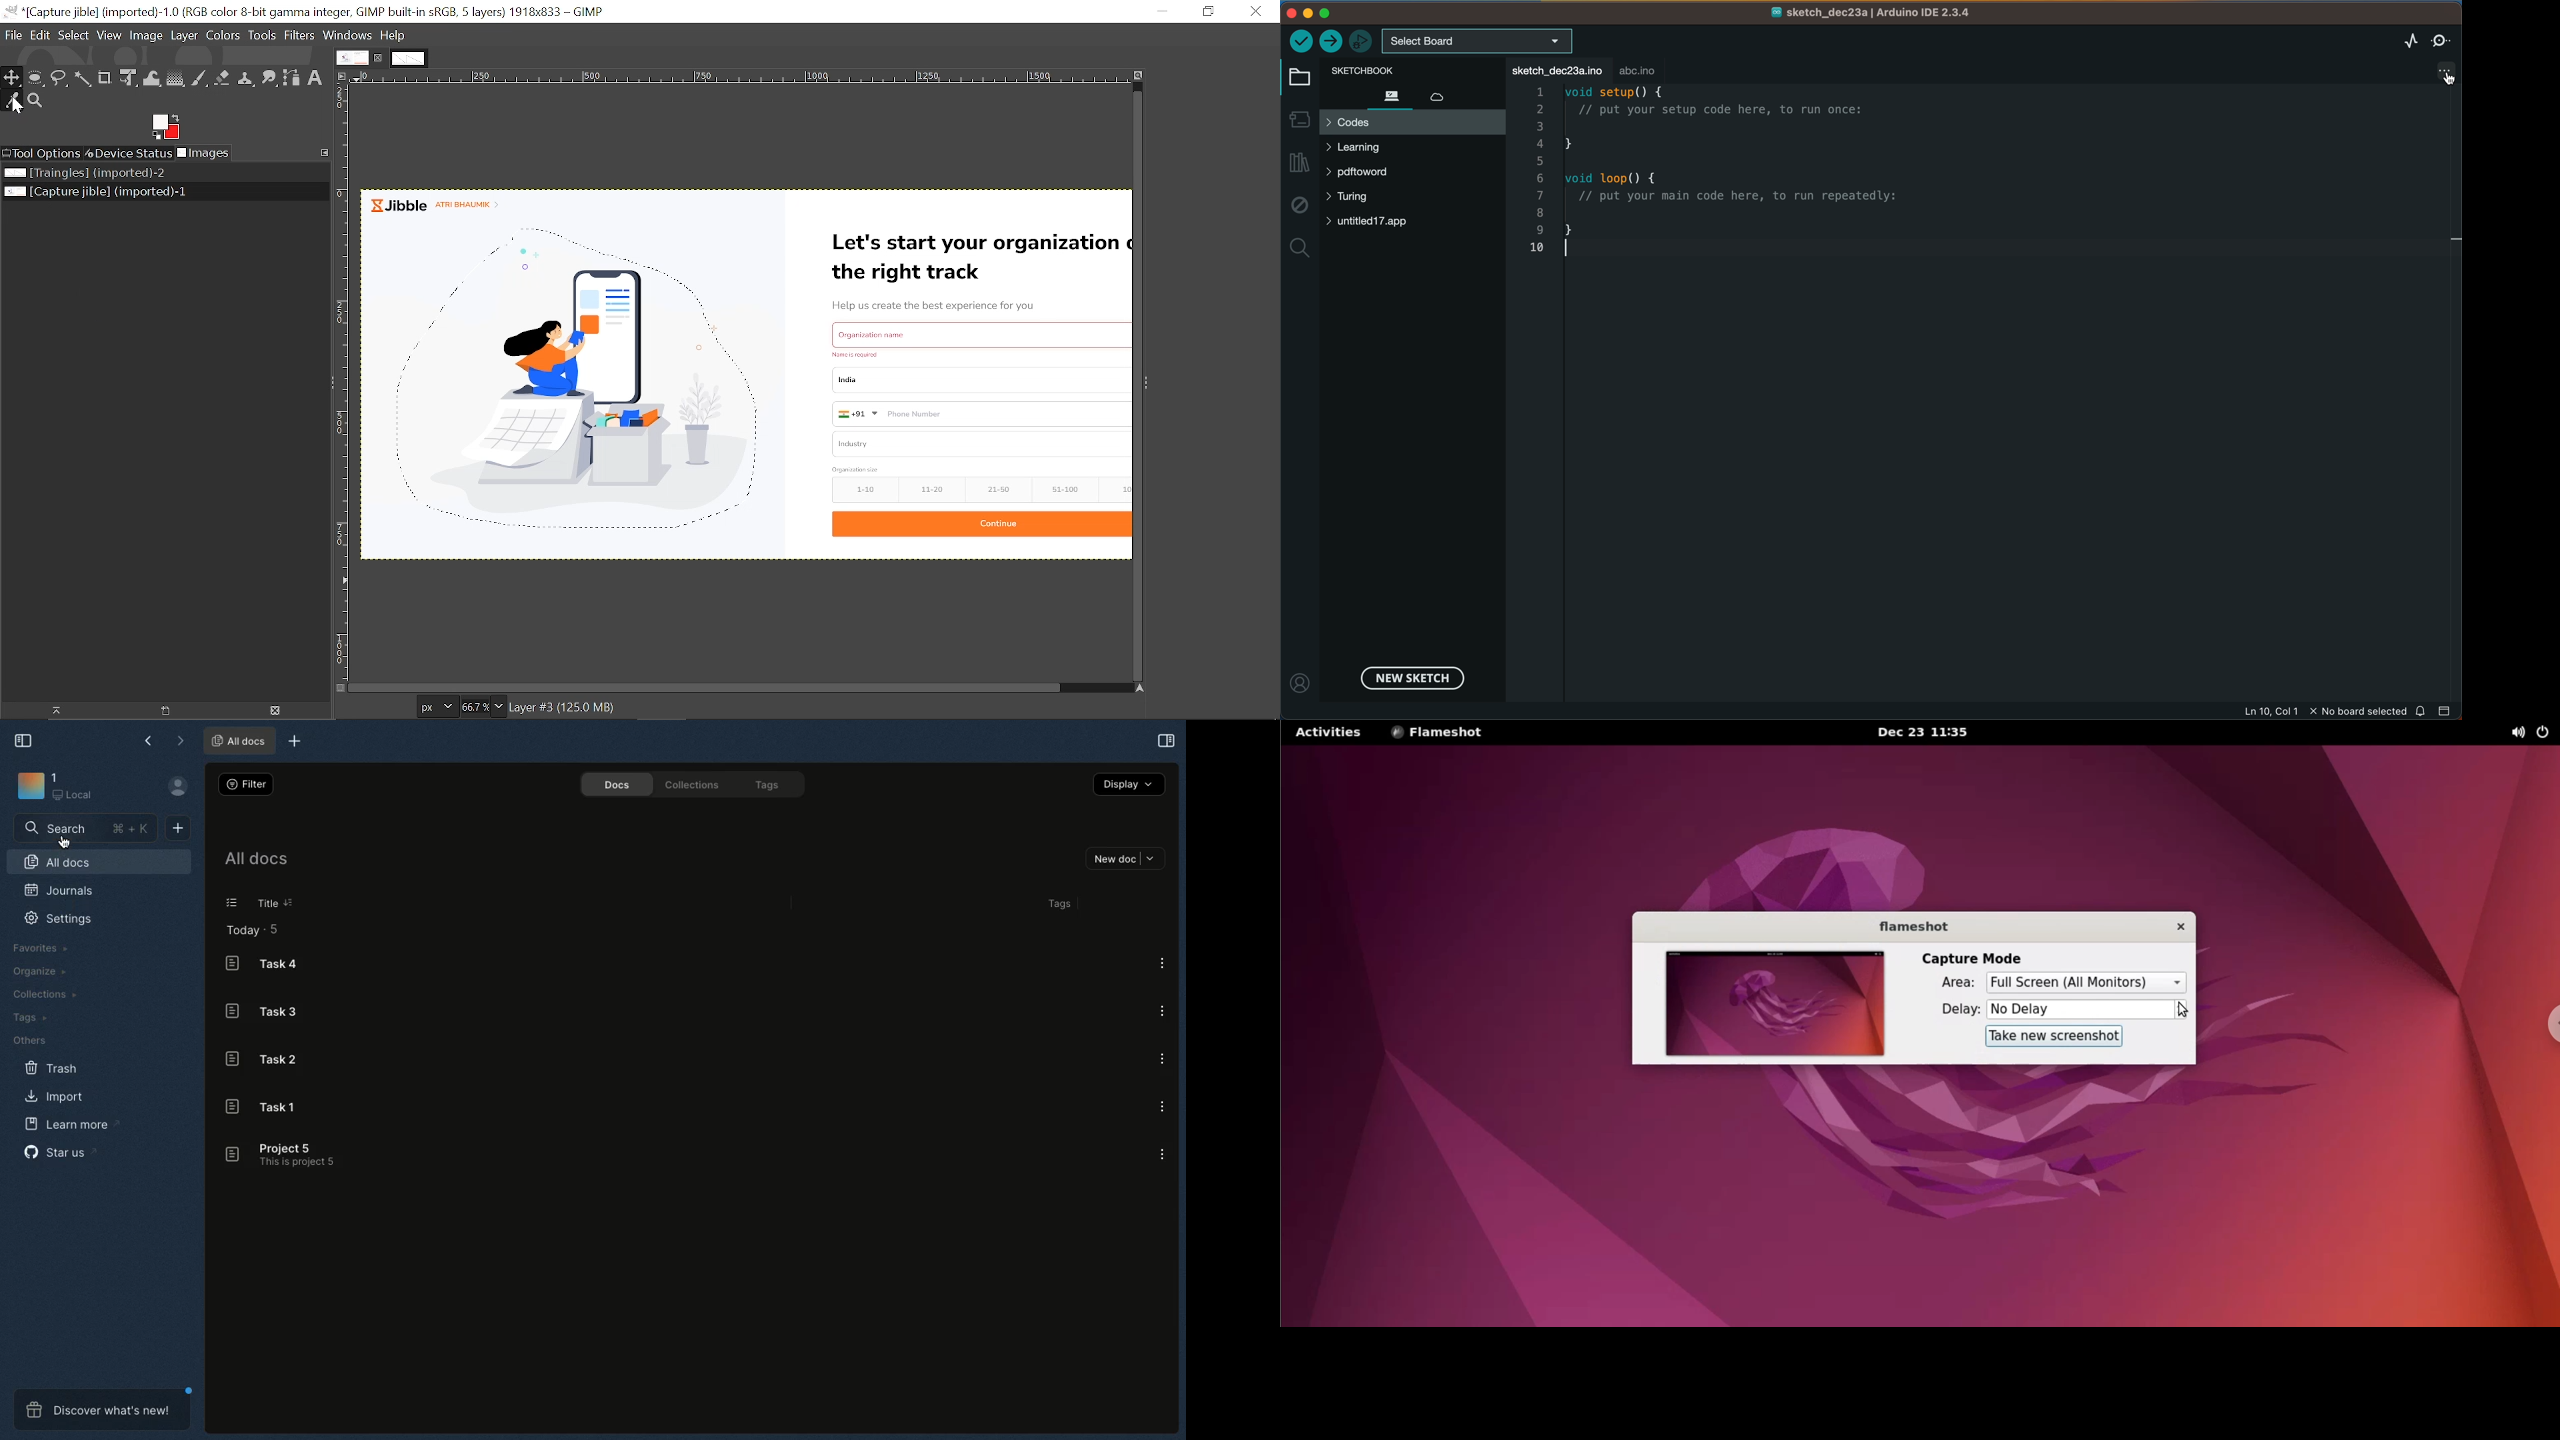  I want to click on 5 items, so click(274, 928).